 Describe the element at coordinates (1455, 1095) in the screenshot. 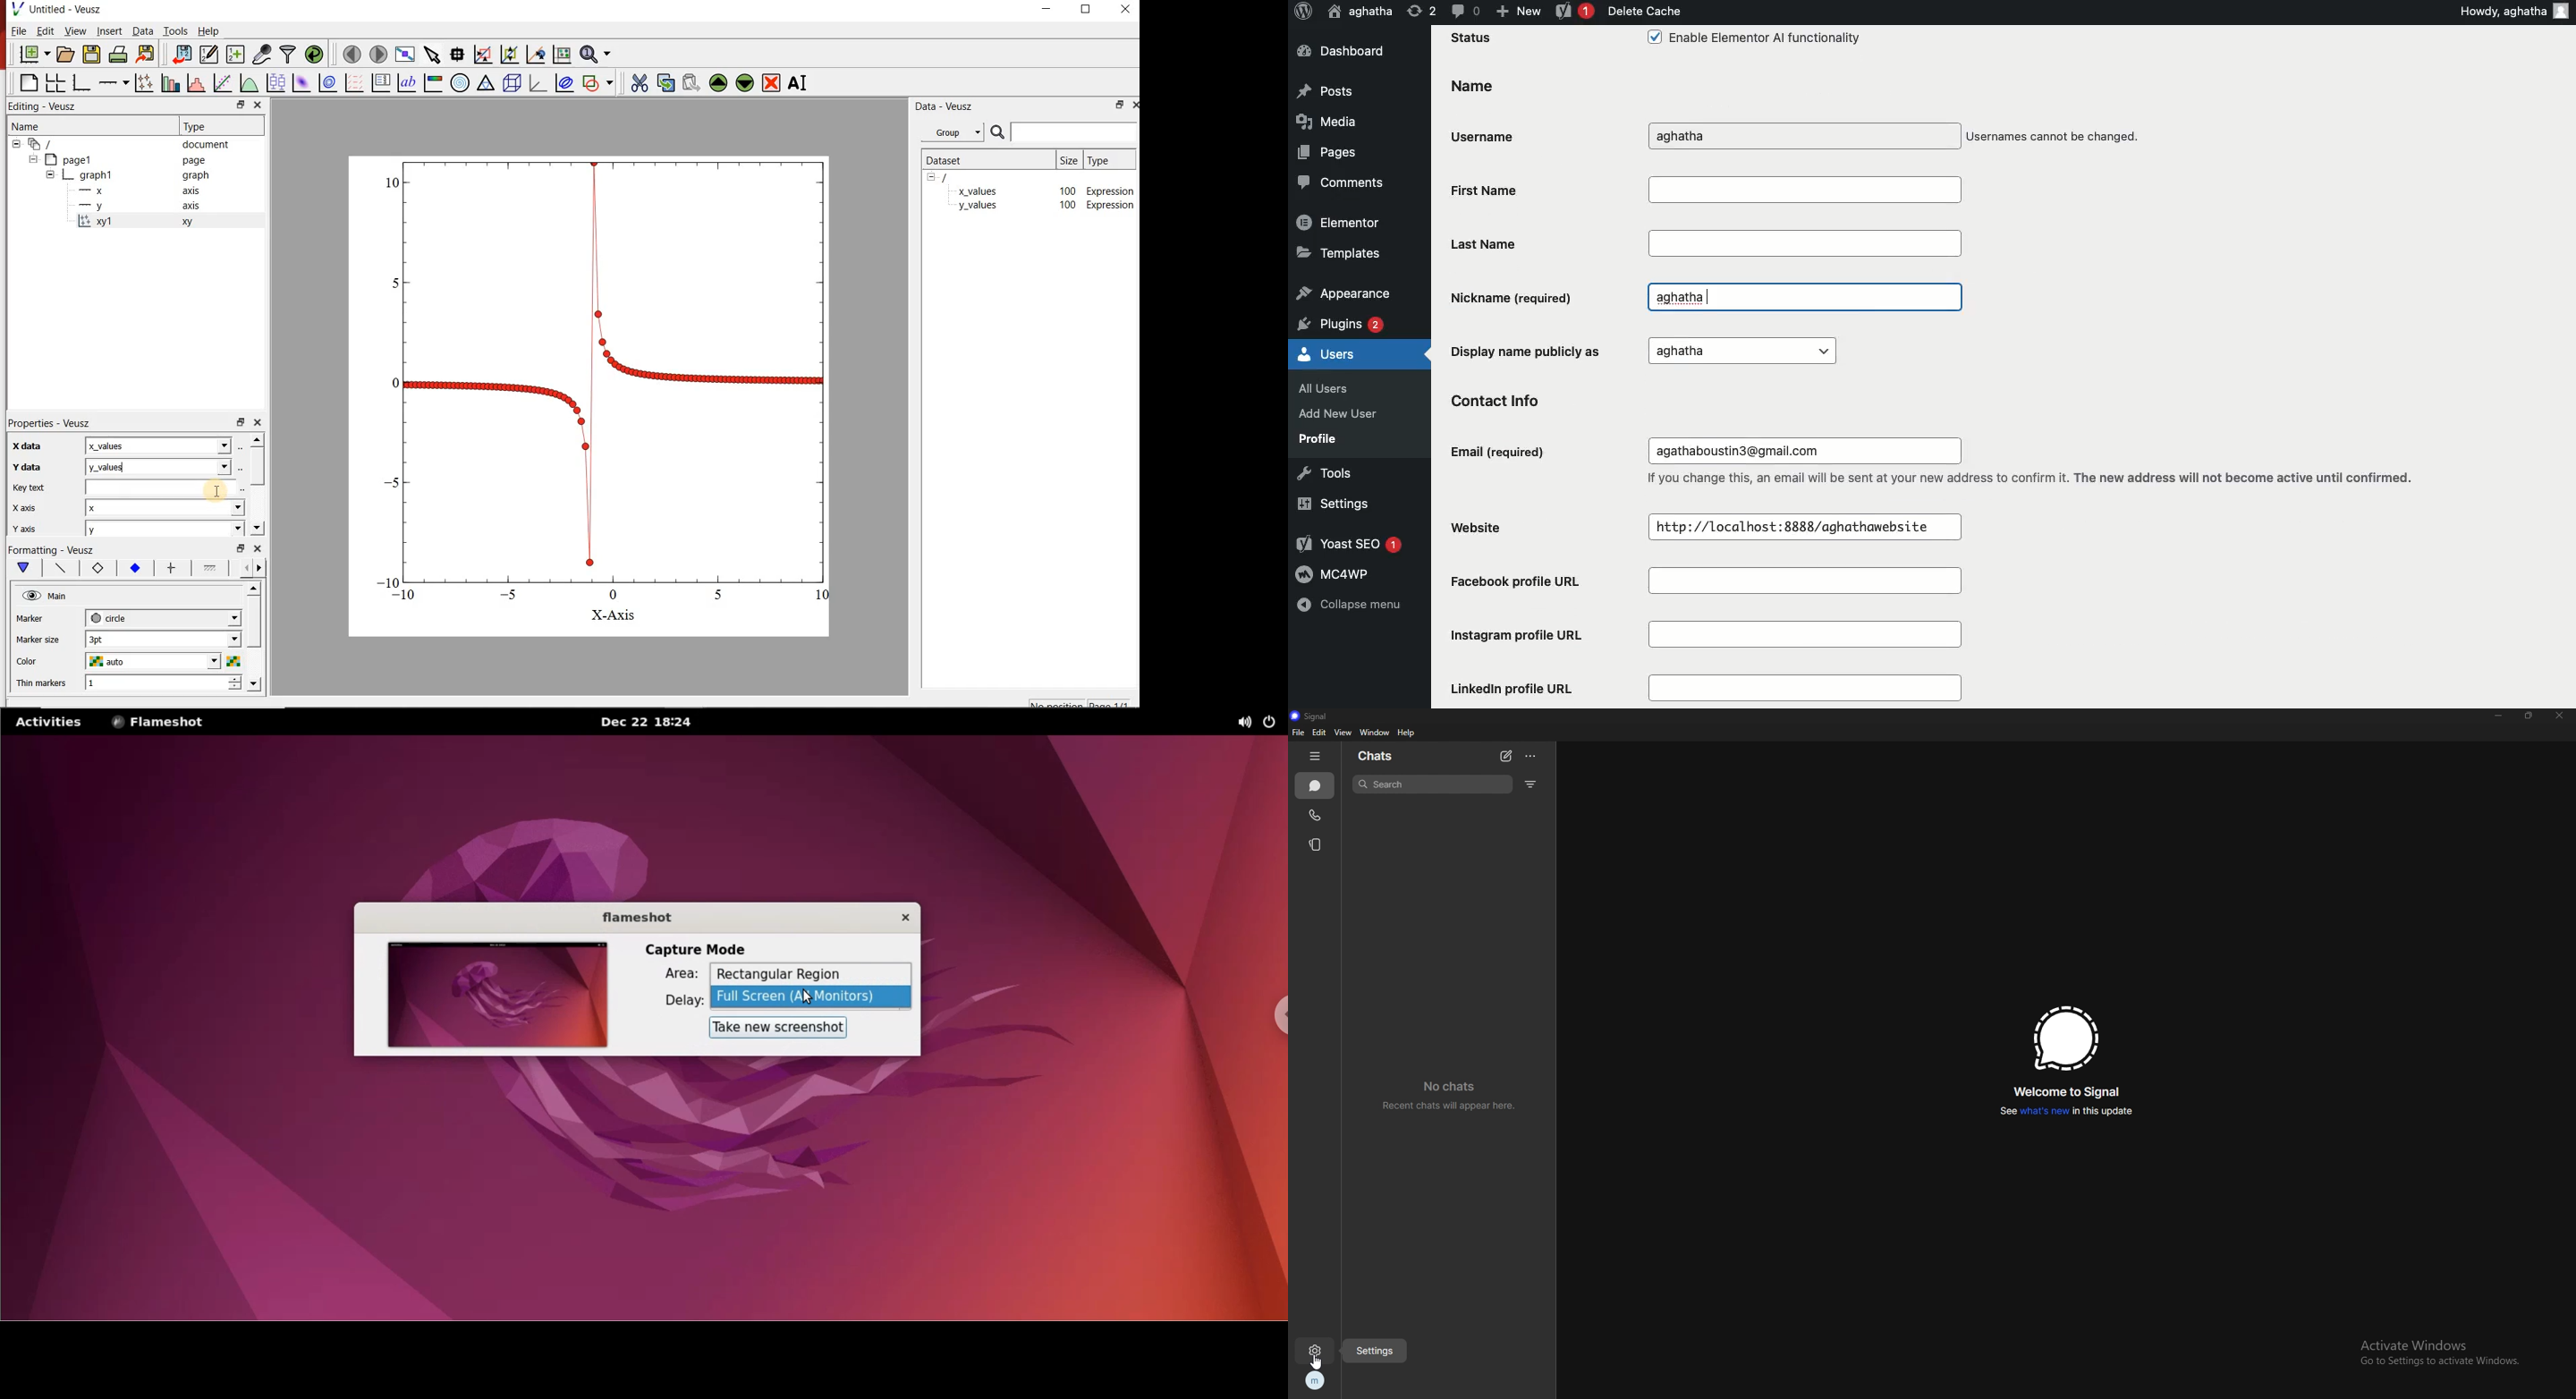

I see `no chats` at that location.